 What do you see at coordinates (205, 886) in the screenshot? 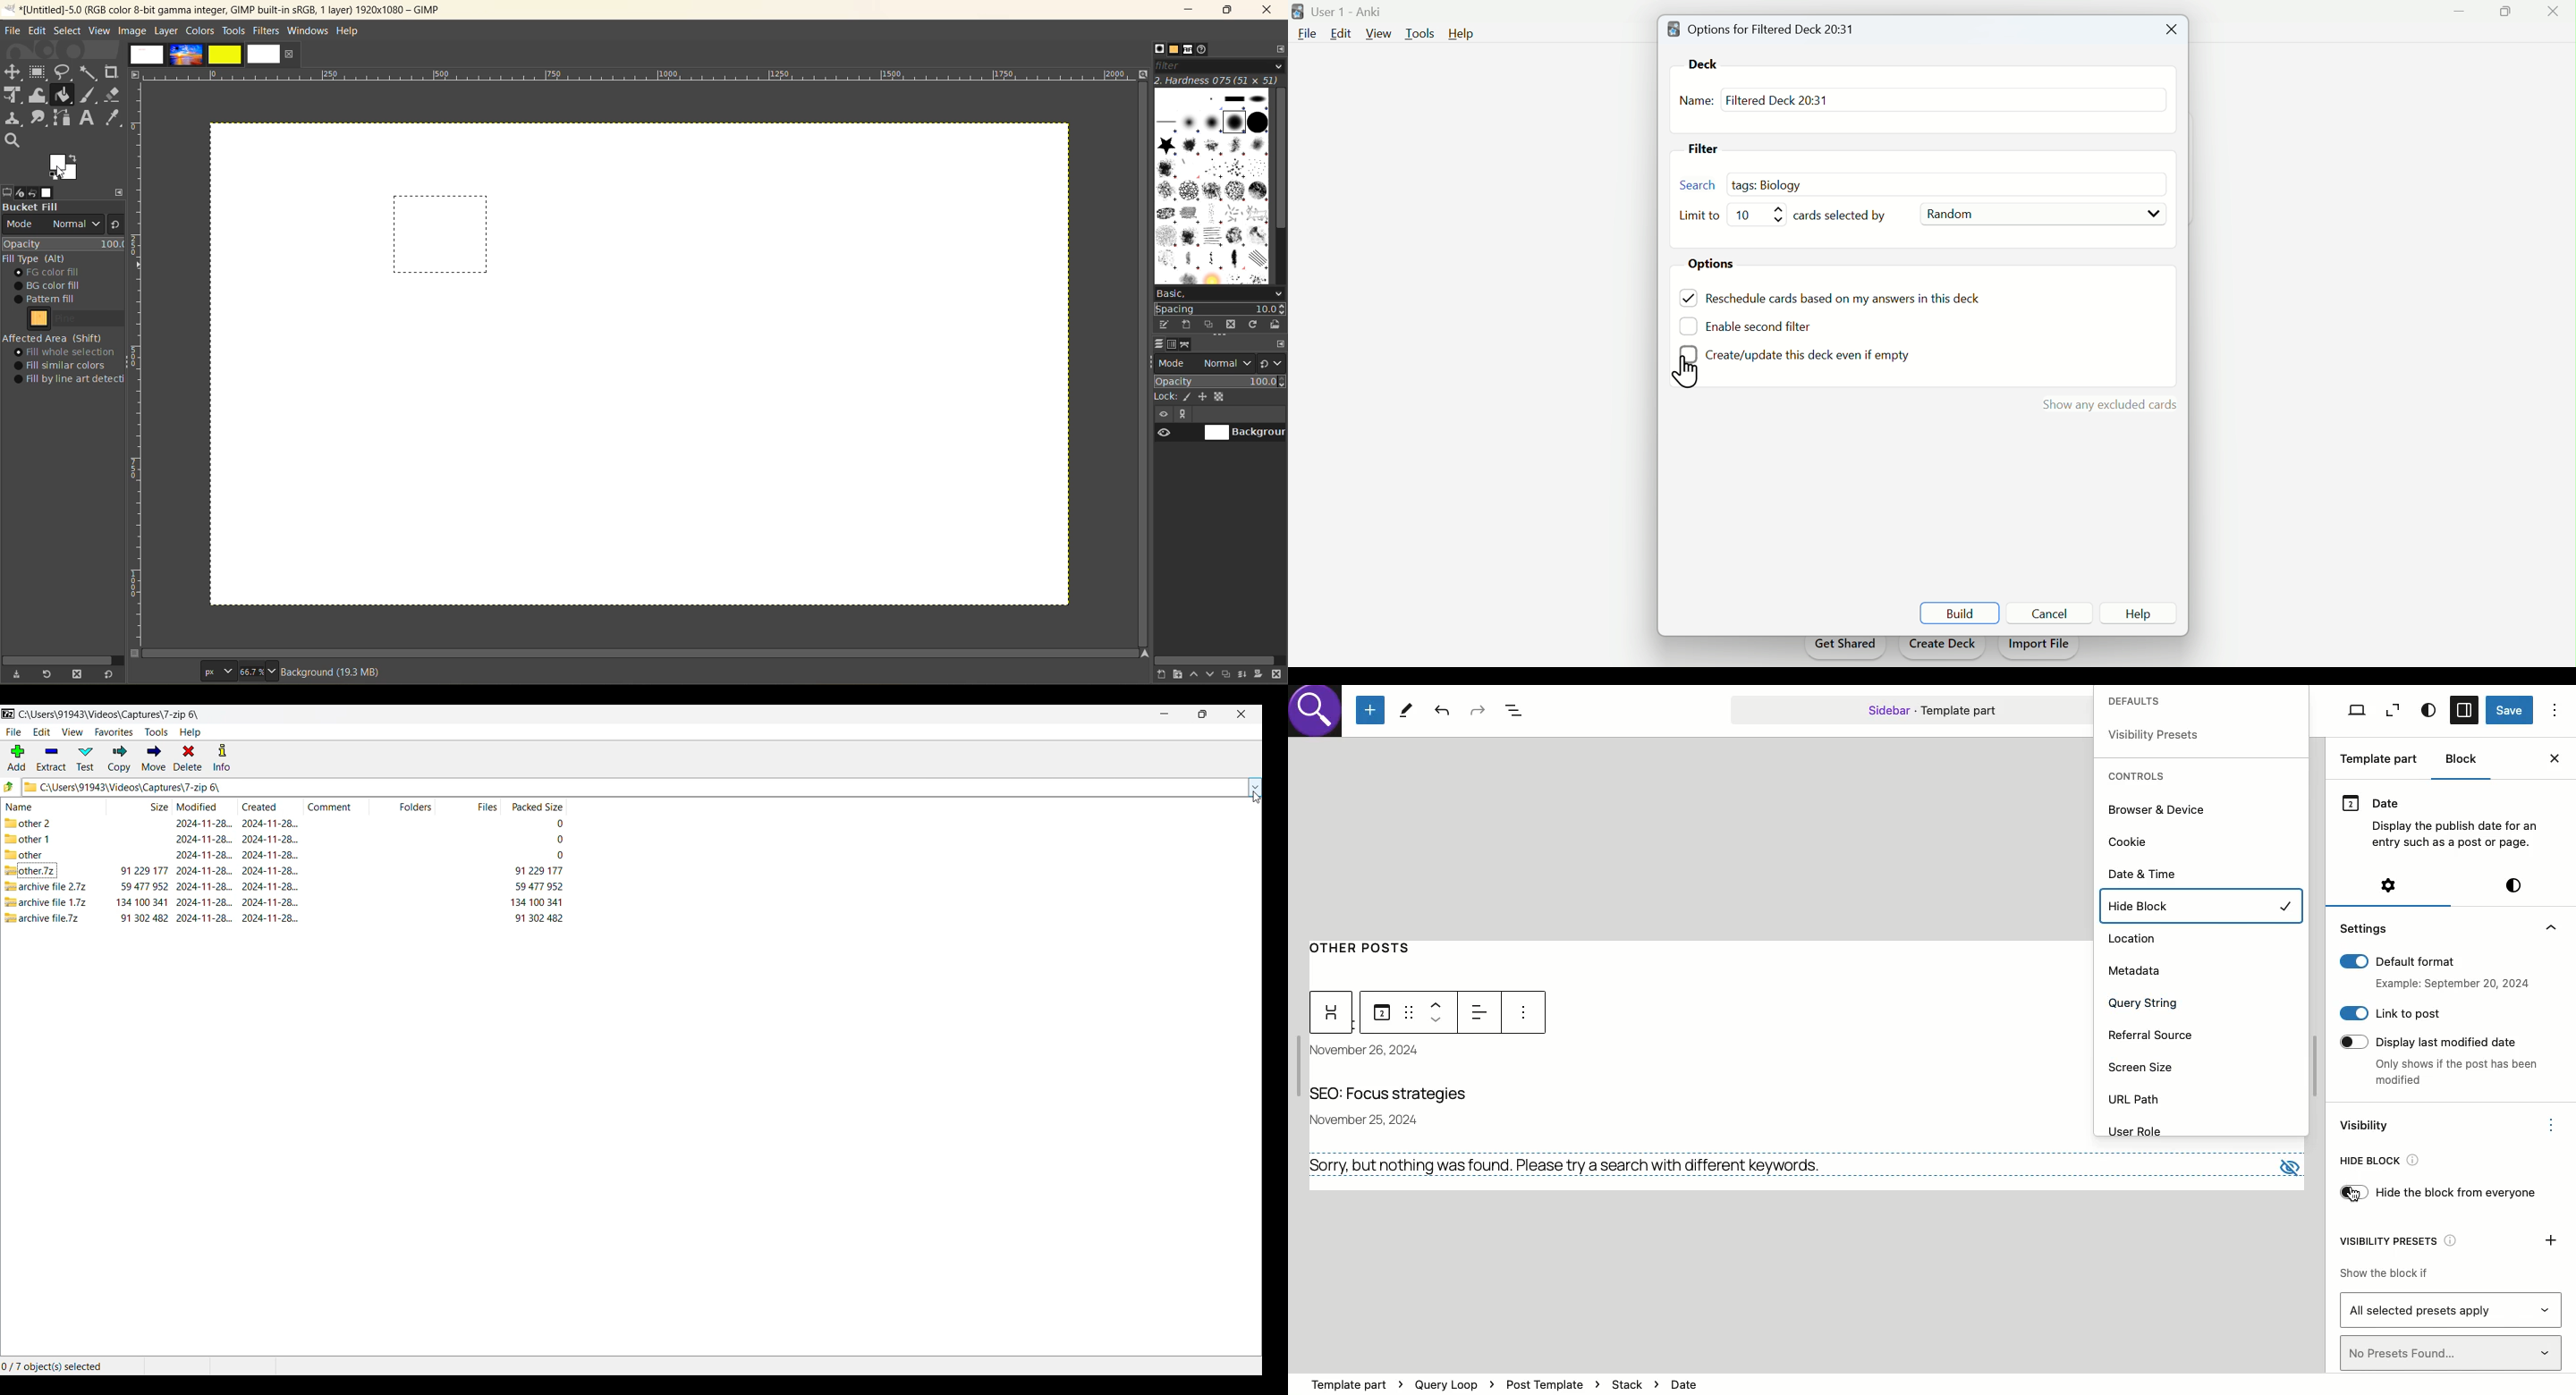
I see `modified date & time` at bounding box center [205, 886].